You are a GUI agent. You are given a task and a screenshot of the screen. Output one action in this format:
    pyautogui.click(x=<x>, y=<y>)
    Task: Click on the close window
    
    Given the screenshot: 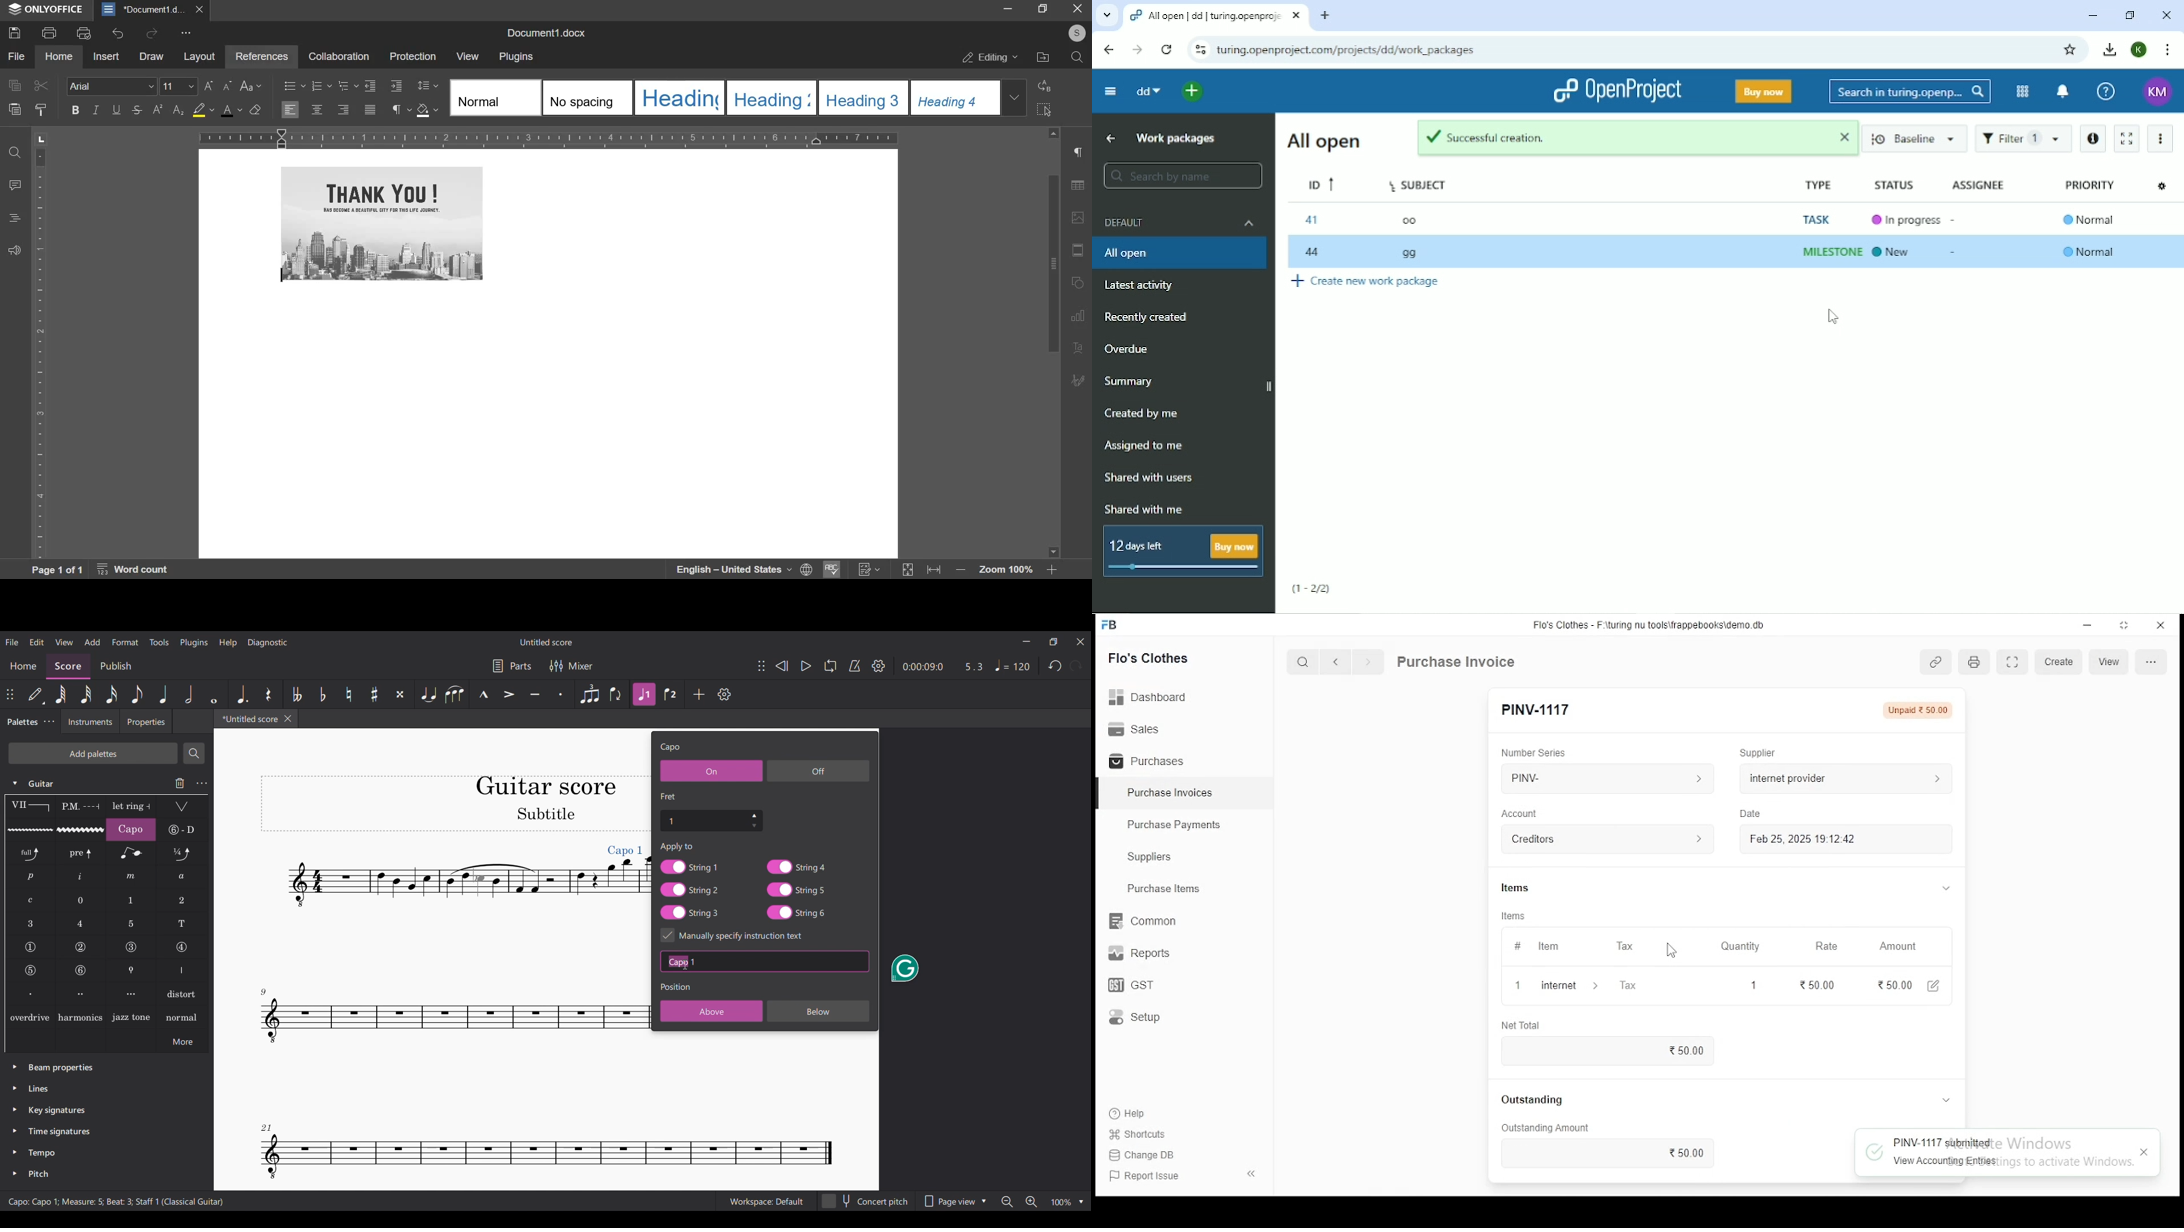 What is the action you would take?
    pyautogui.click(x=2161, y=623)
    